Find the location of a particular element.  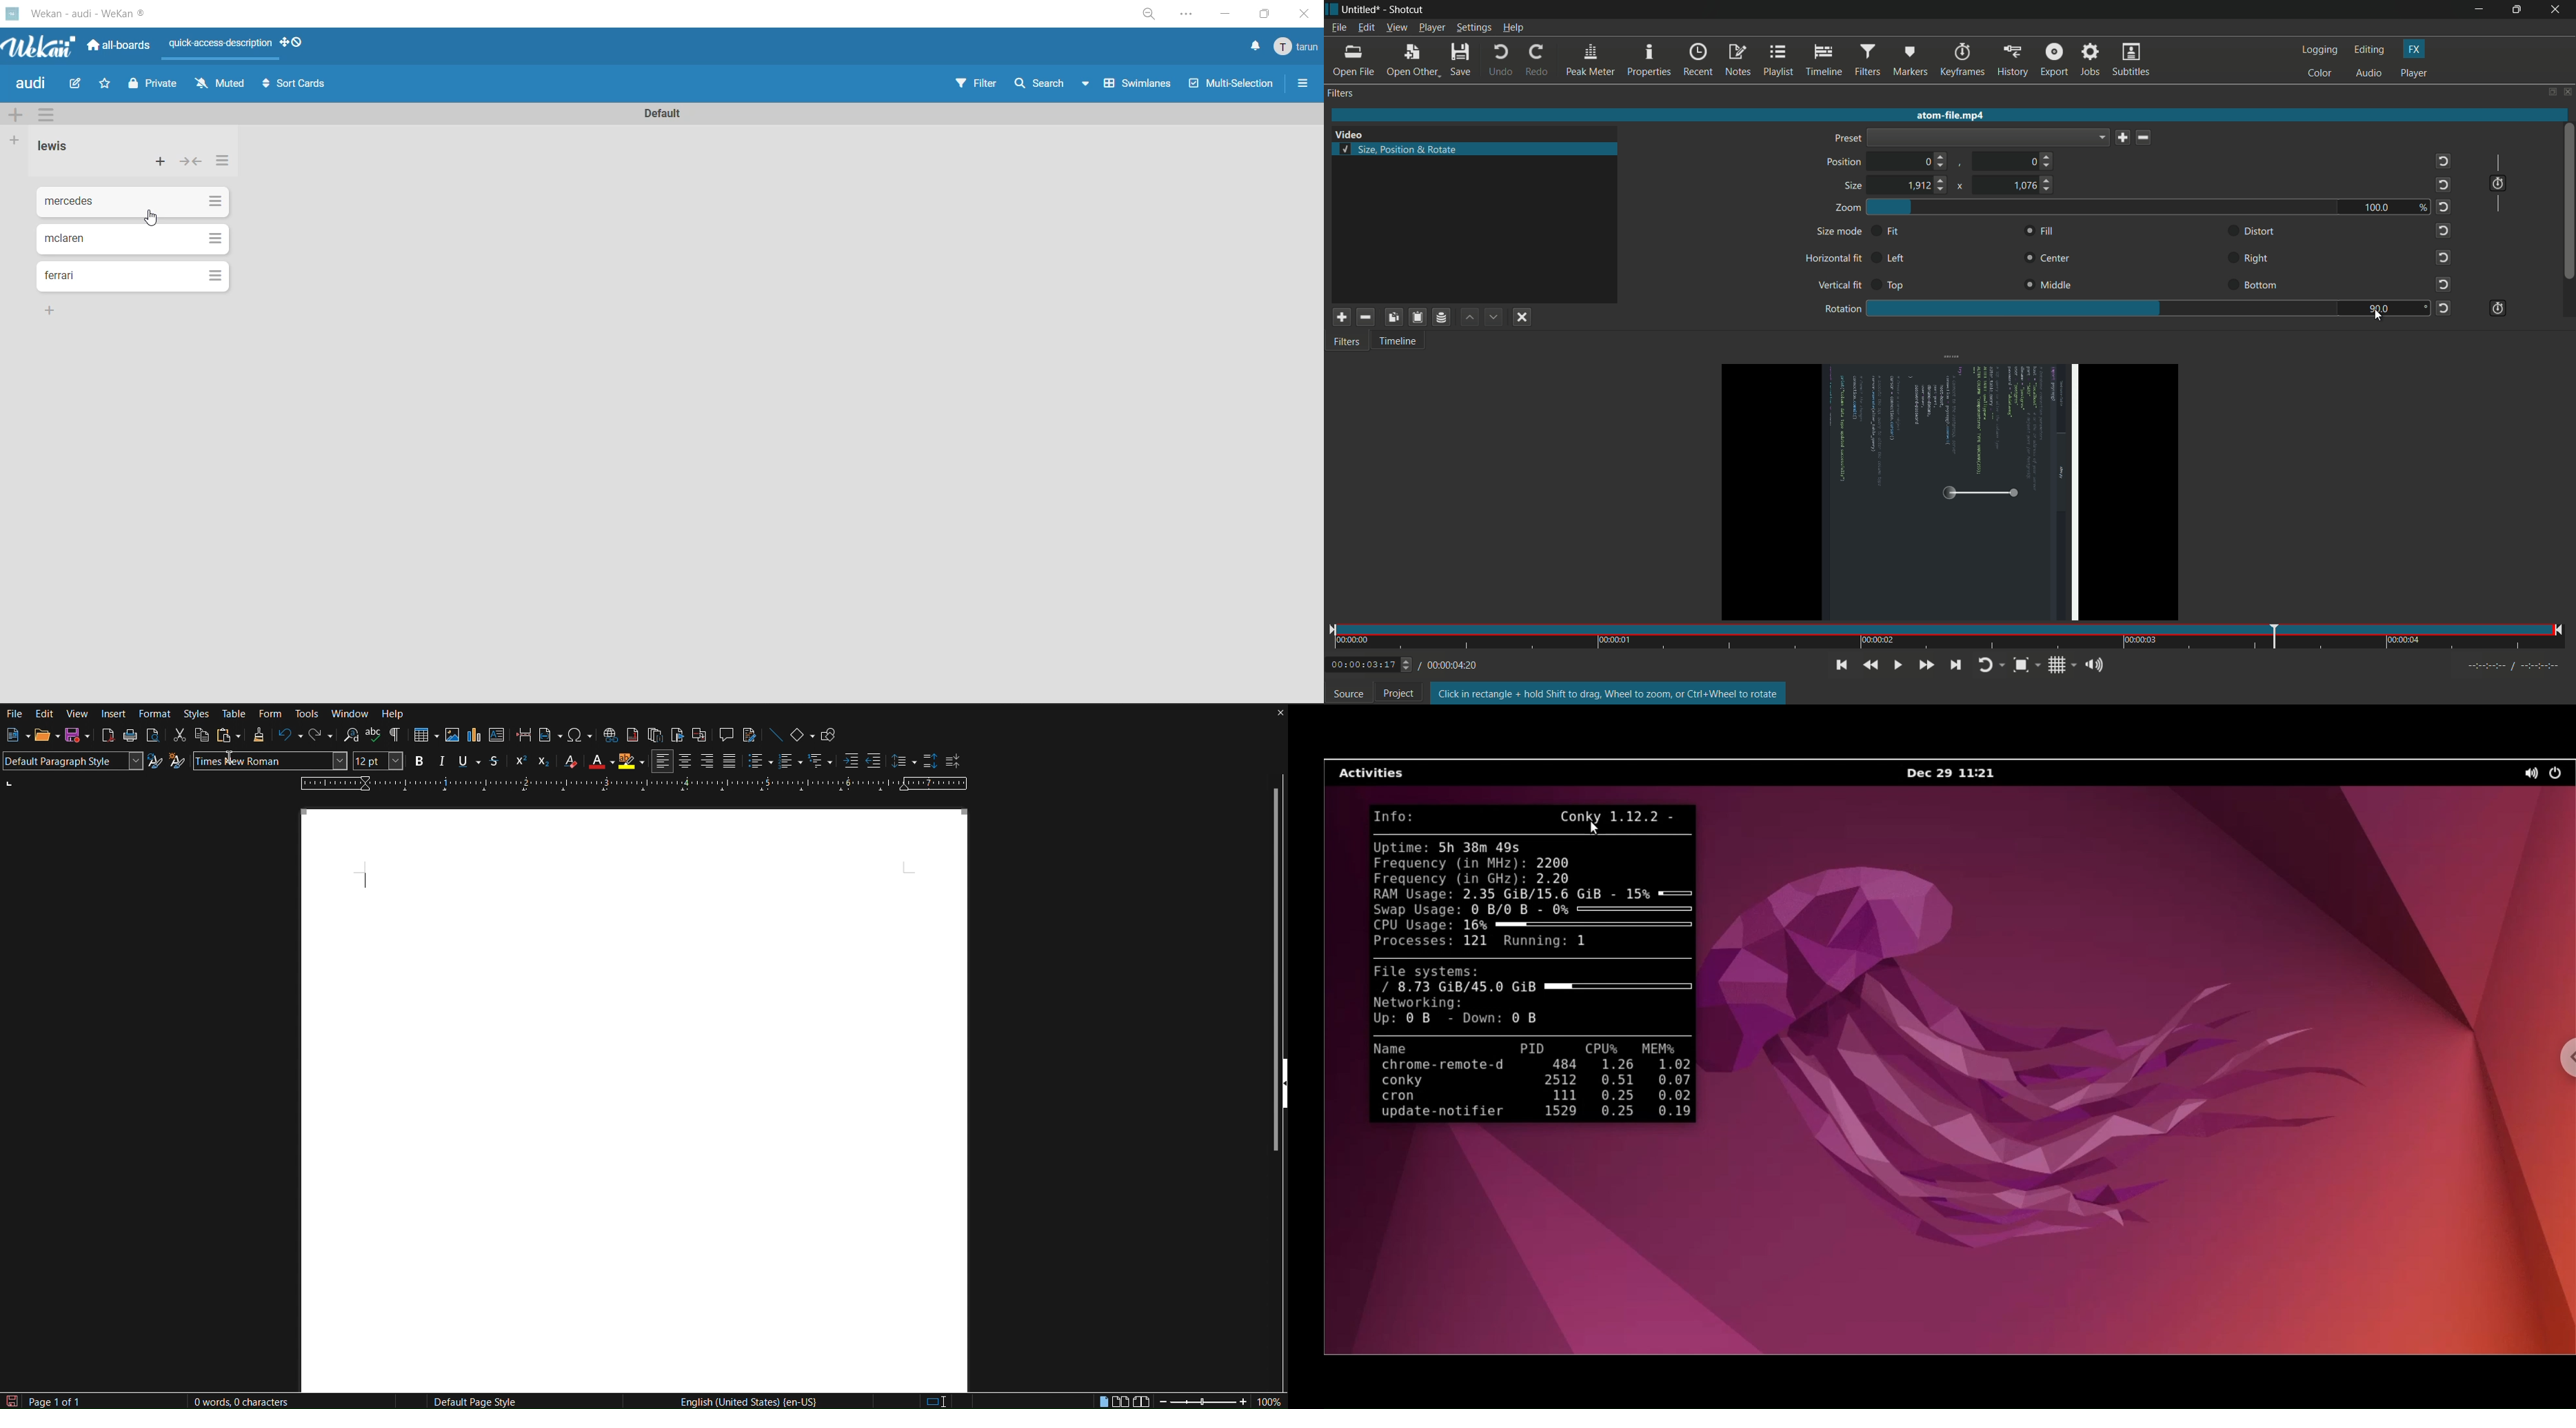

Centre Align is located at coordinates (686, 762).